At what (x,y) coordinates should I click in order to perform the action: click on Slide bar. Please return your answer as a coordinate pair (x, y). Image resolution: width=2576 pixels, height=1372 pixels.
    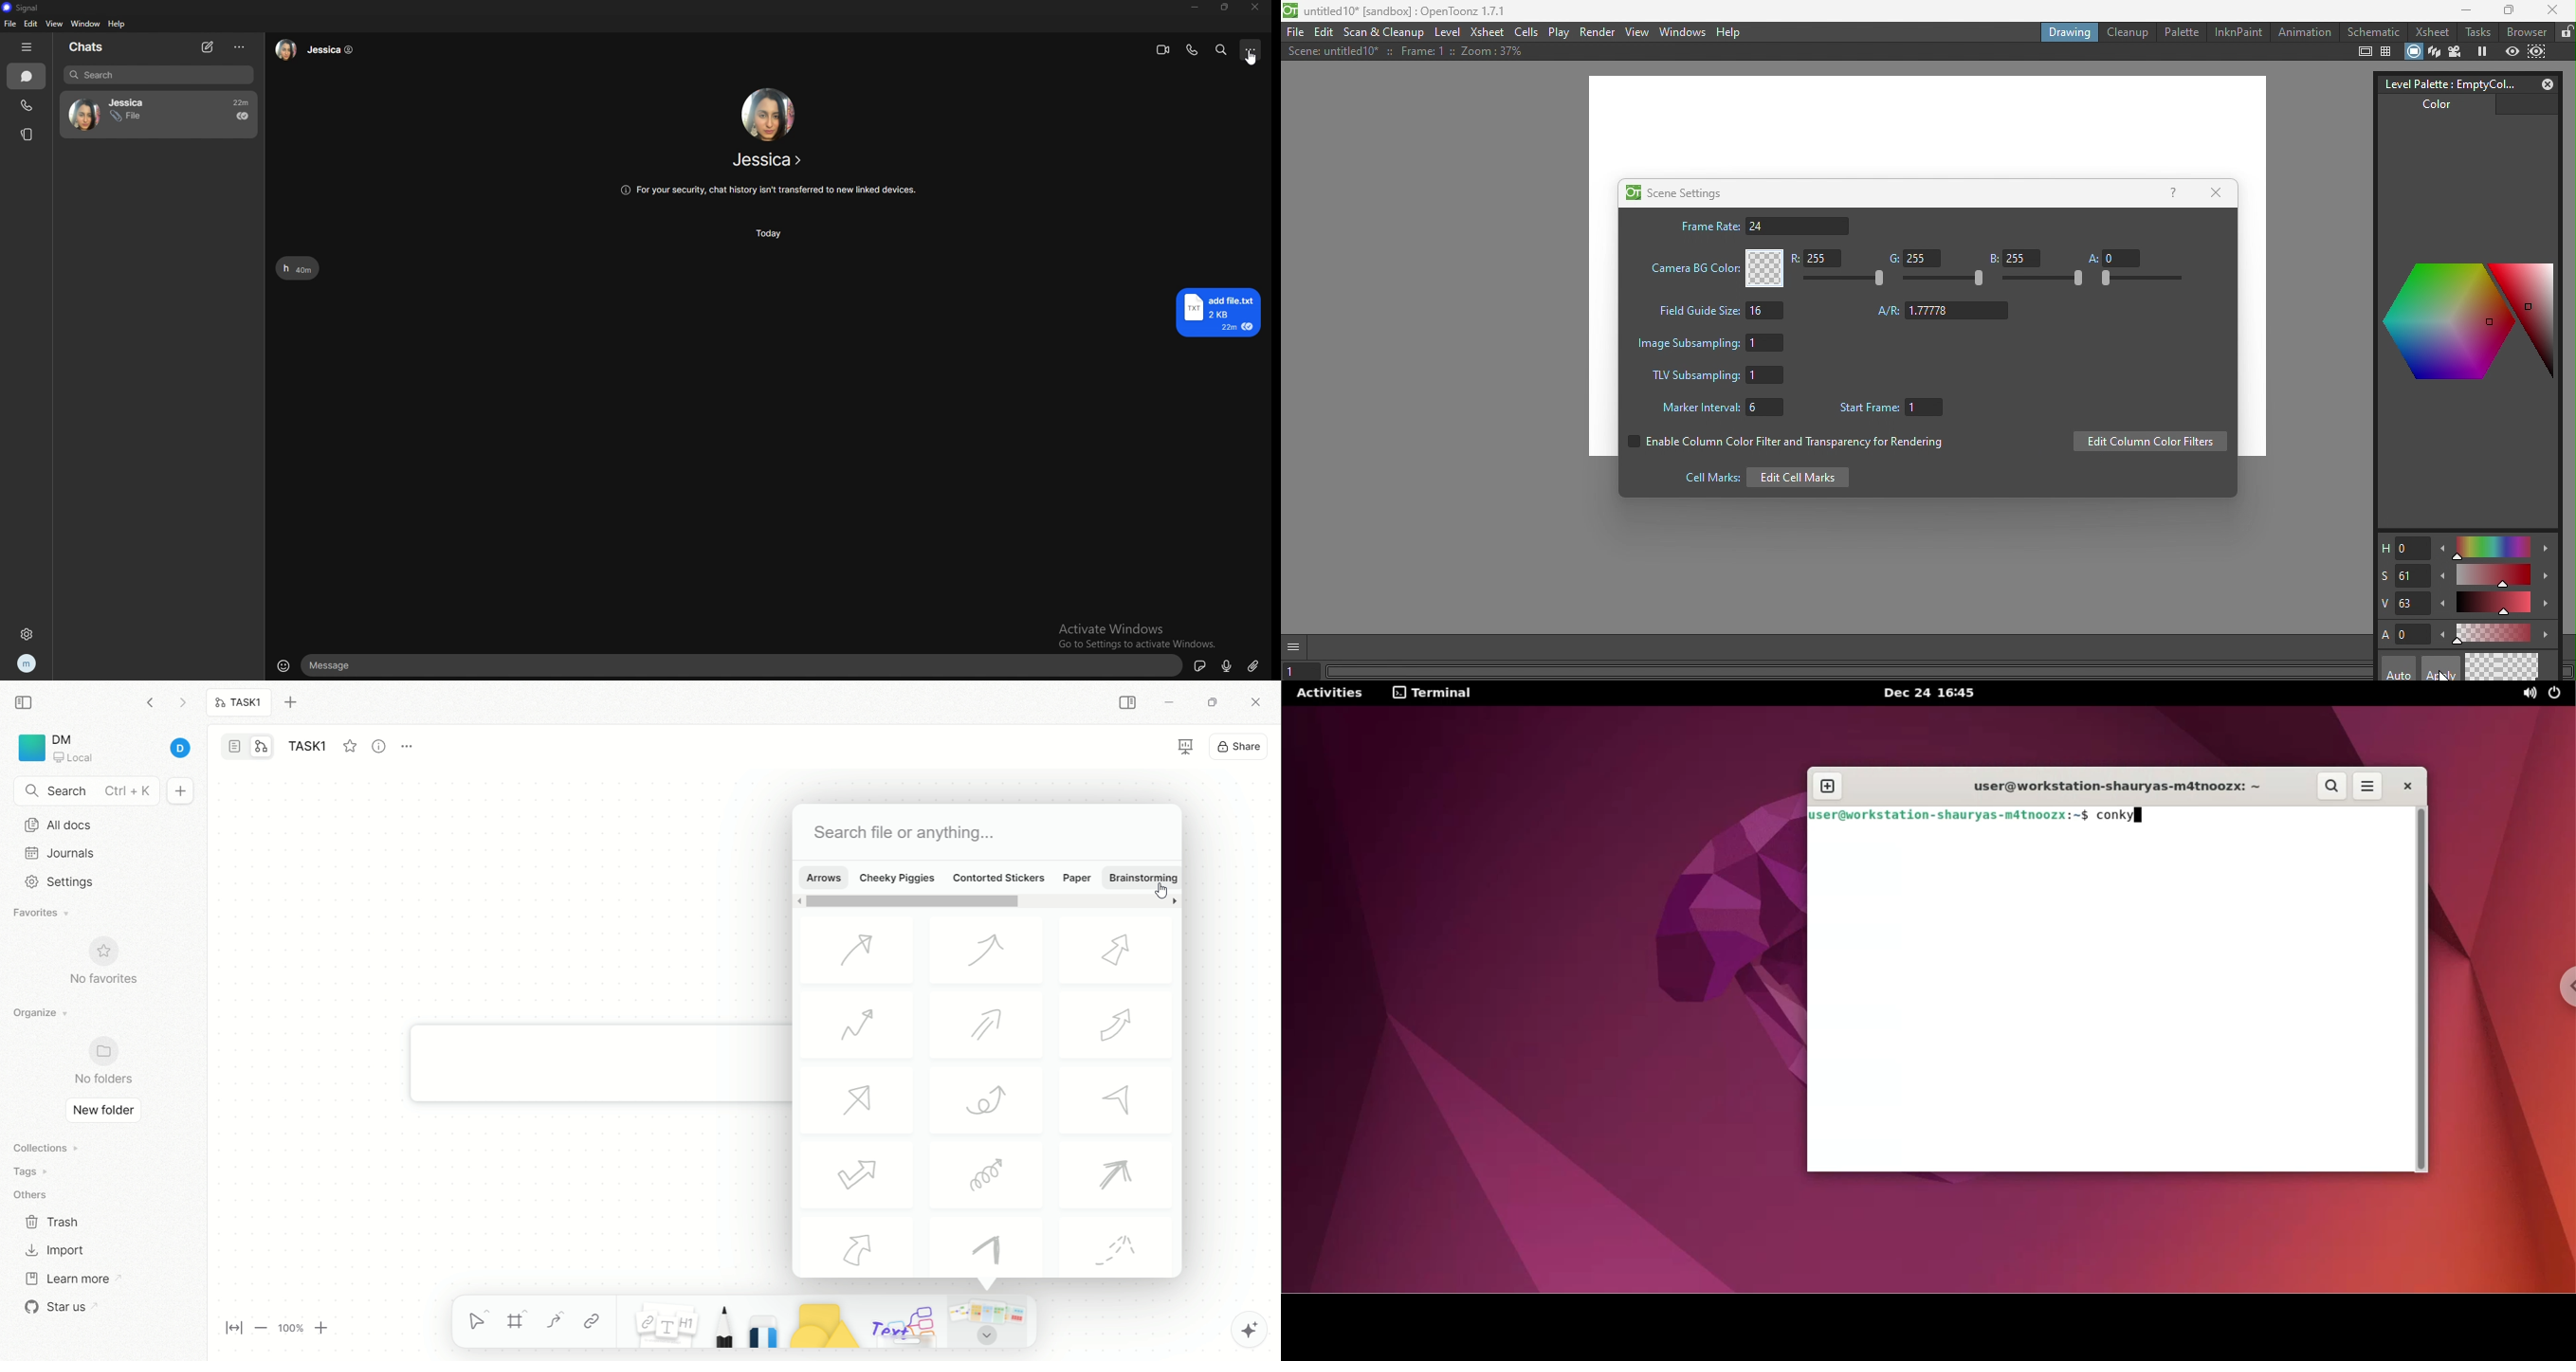
    Looking at the image, I should click on (2492, 548).